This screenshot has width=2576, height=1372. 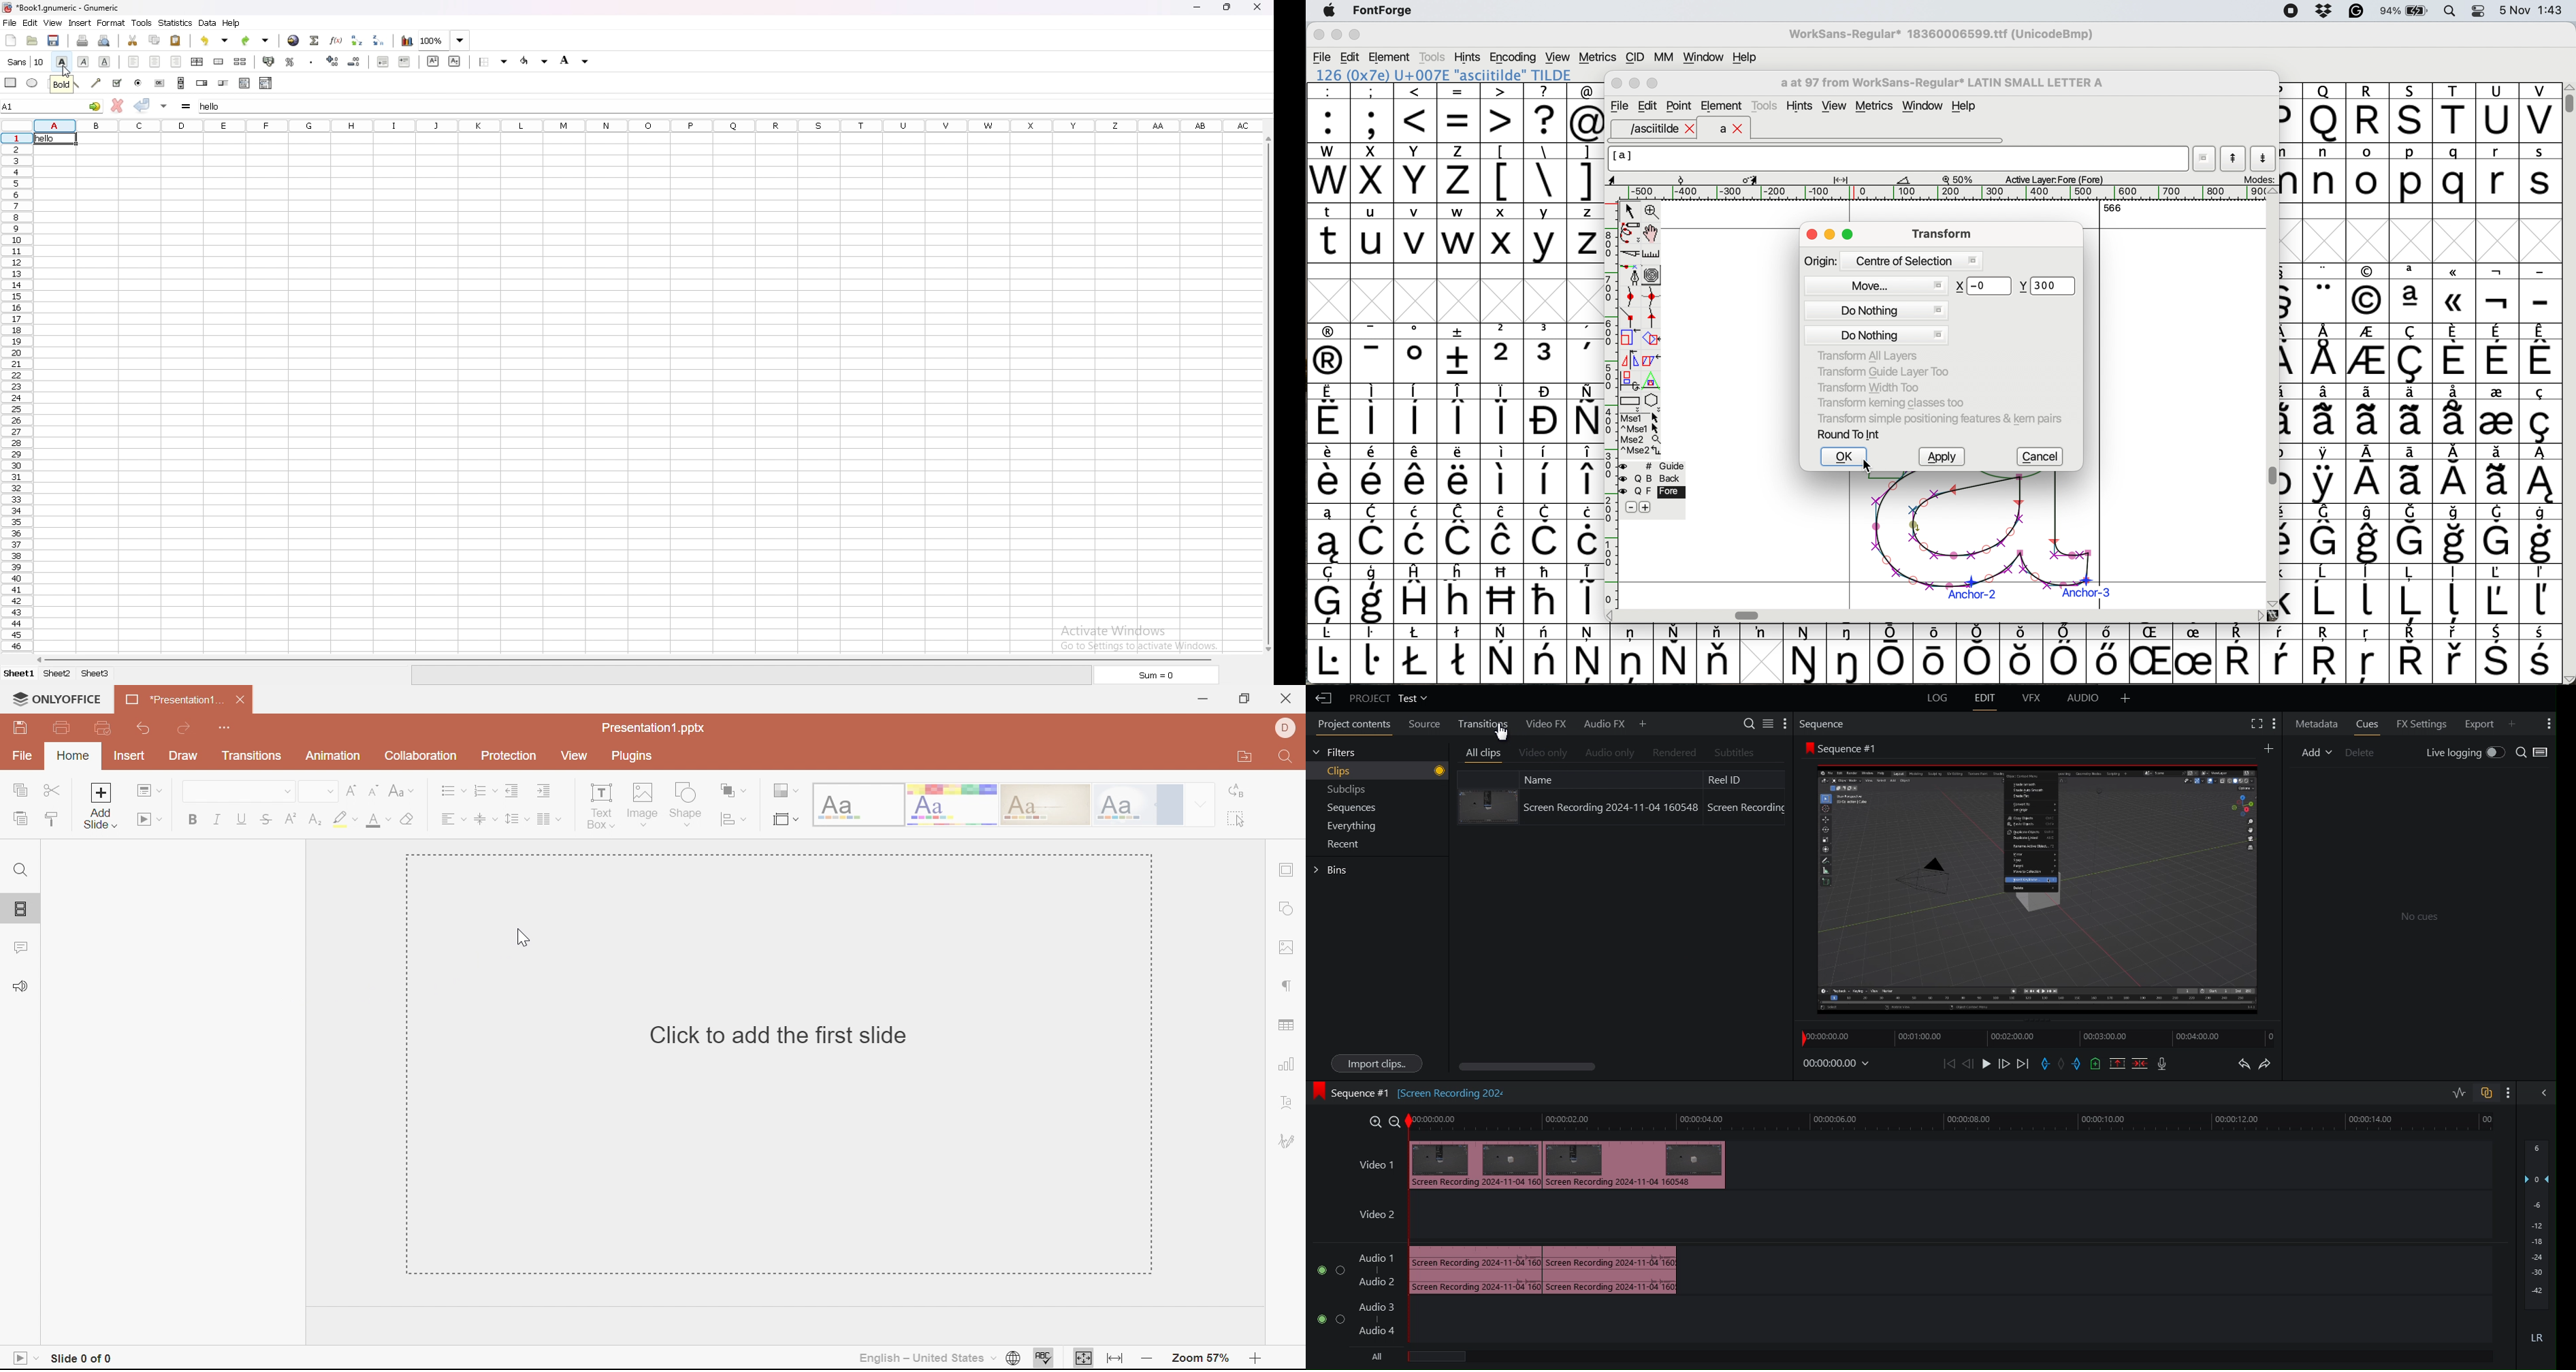 I want to click on Live Logging, so click(x=2463, y=753).